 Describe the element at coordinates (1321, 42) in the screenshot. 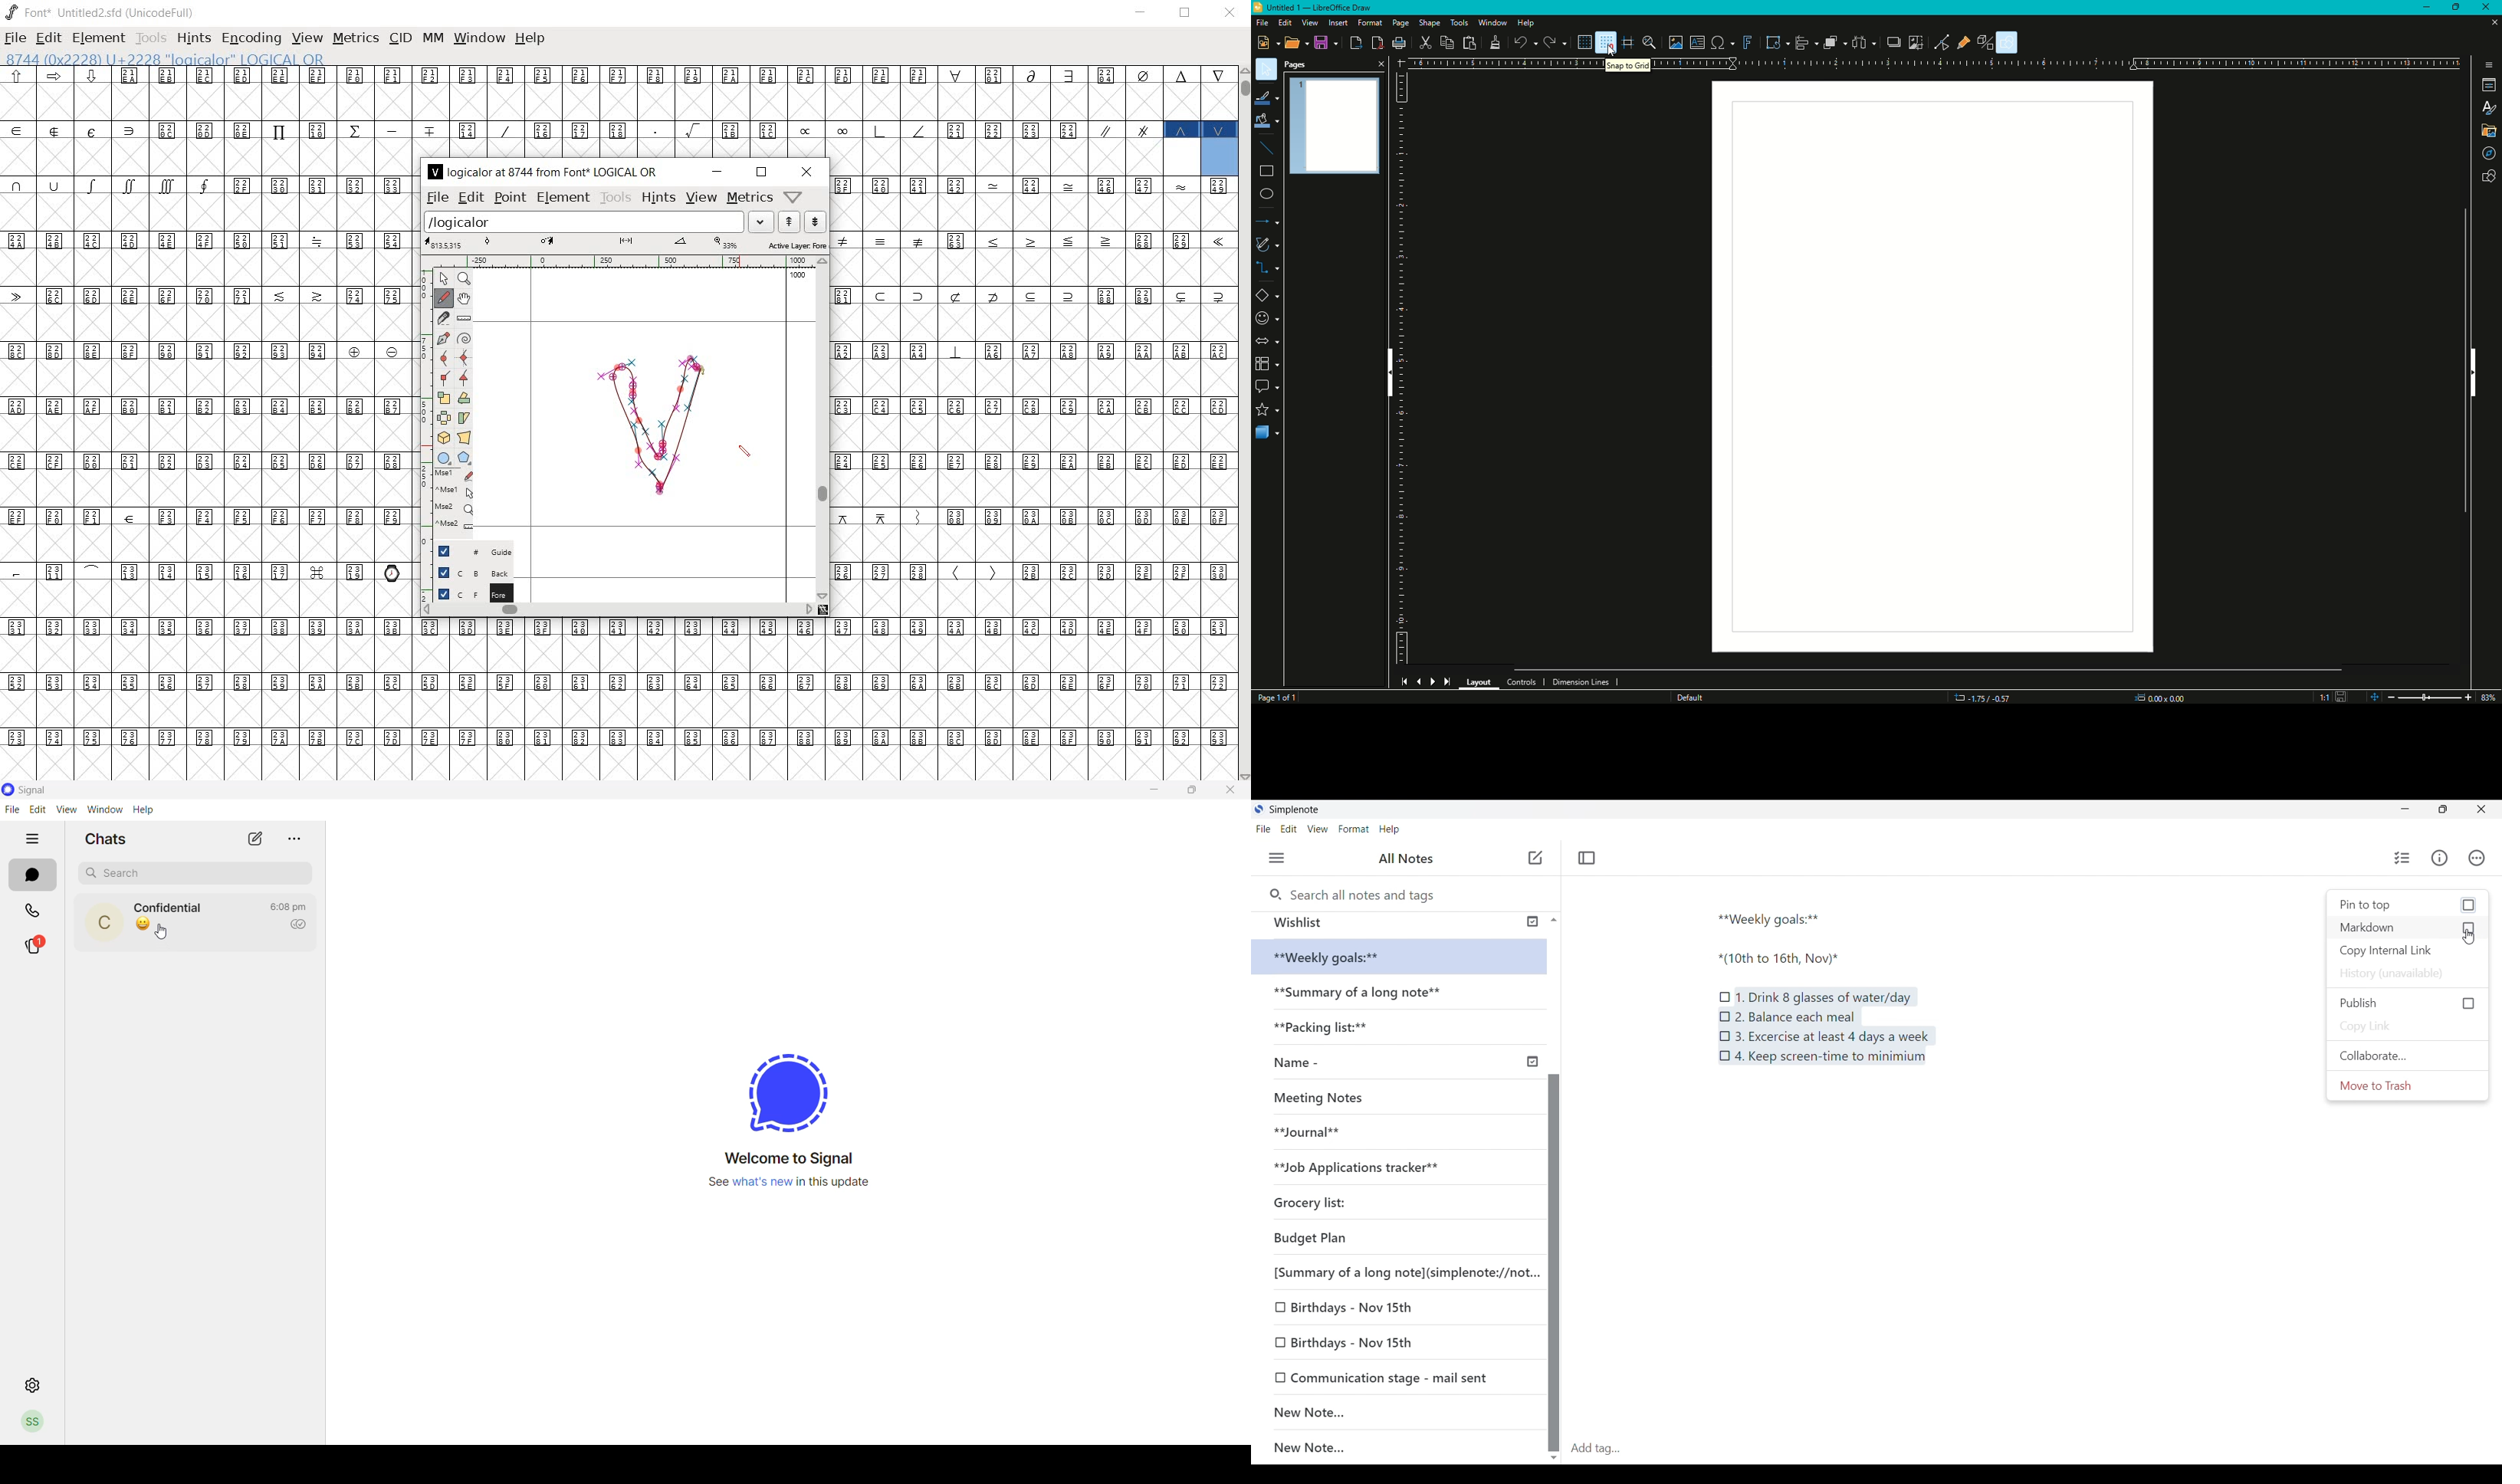

I see `Save` at that location.